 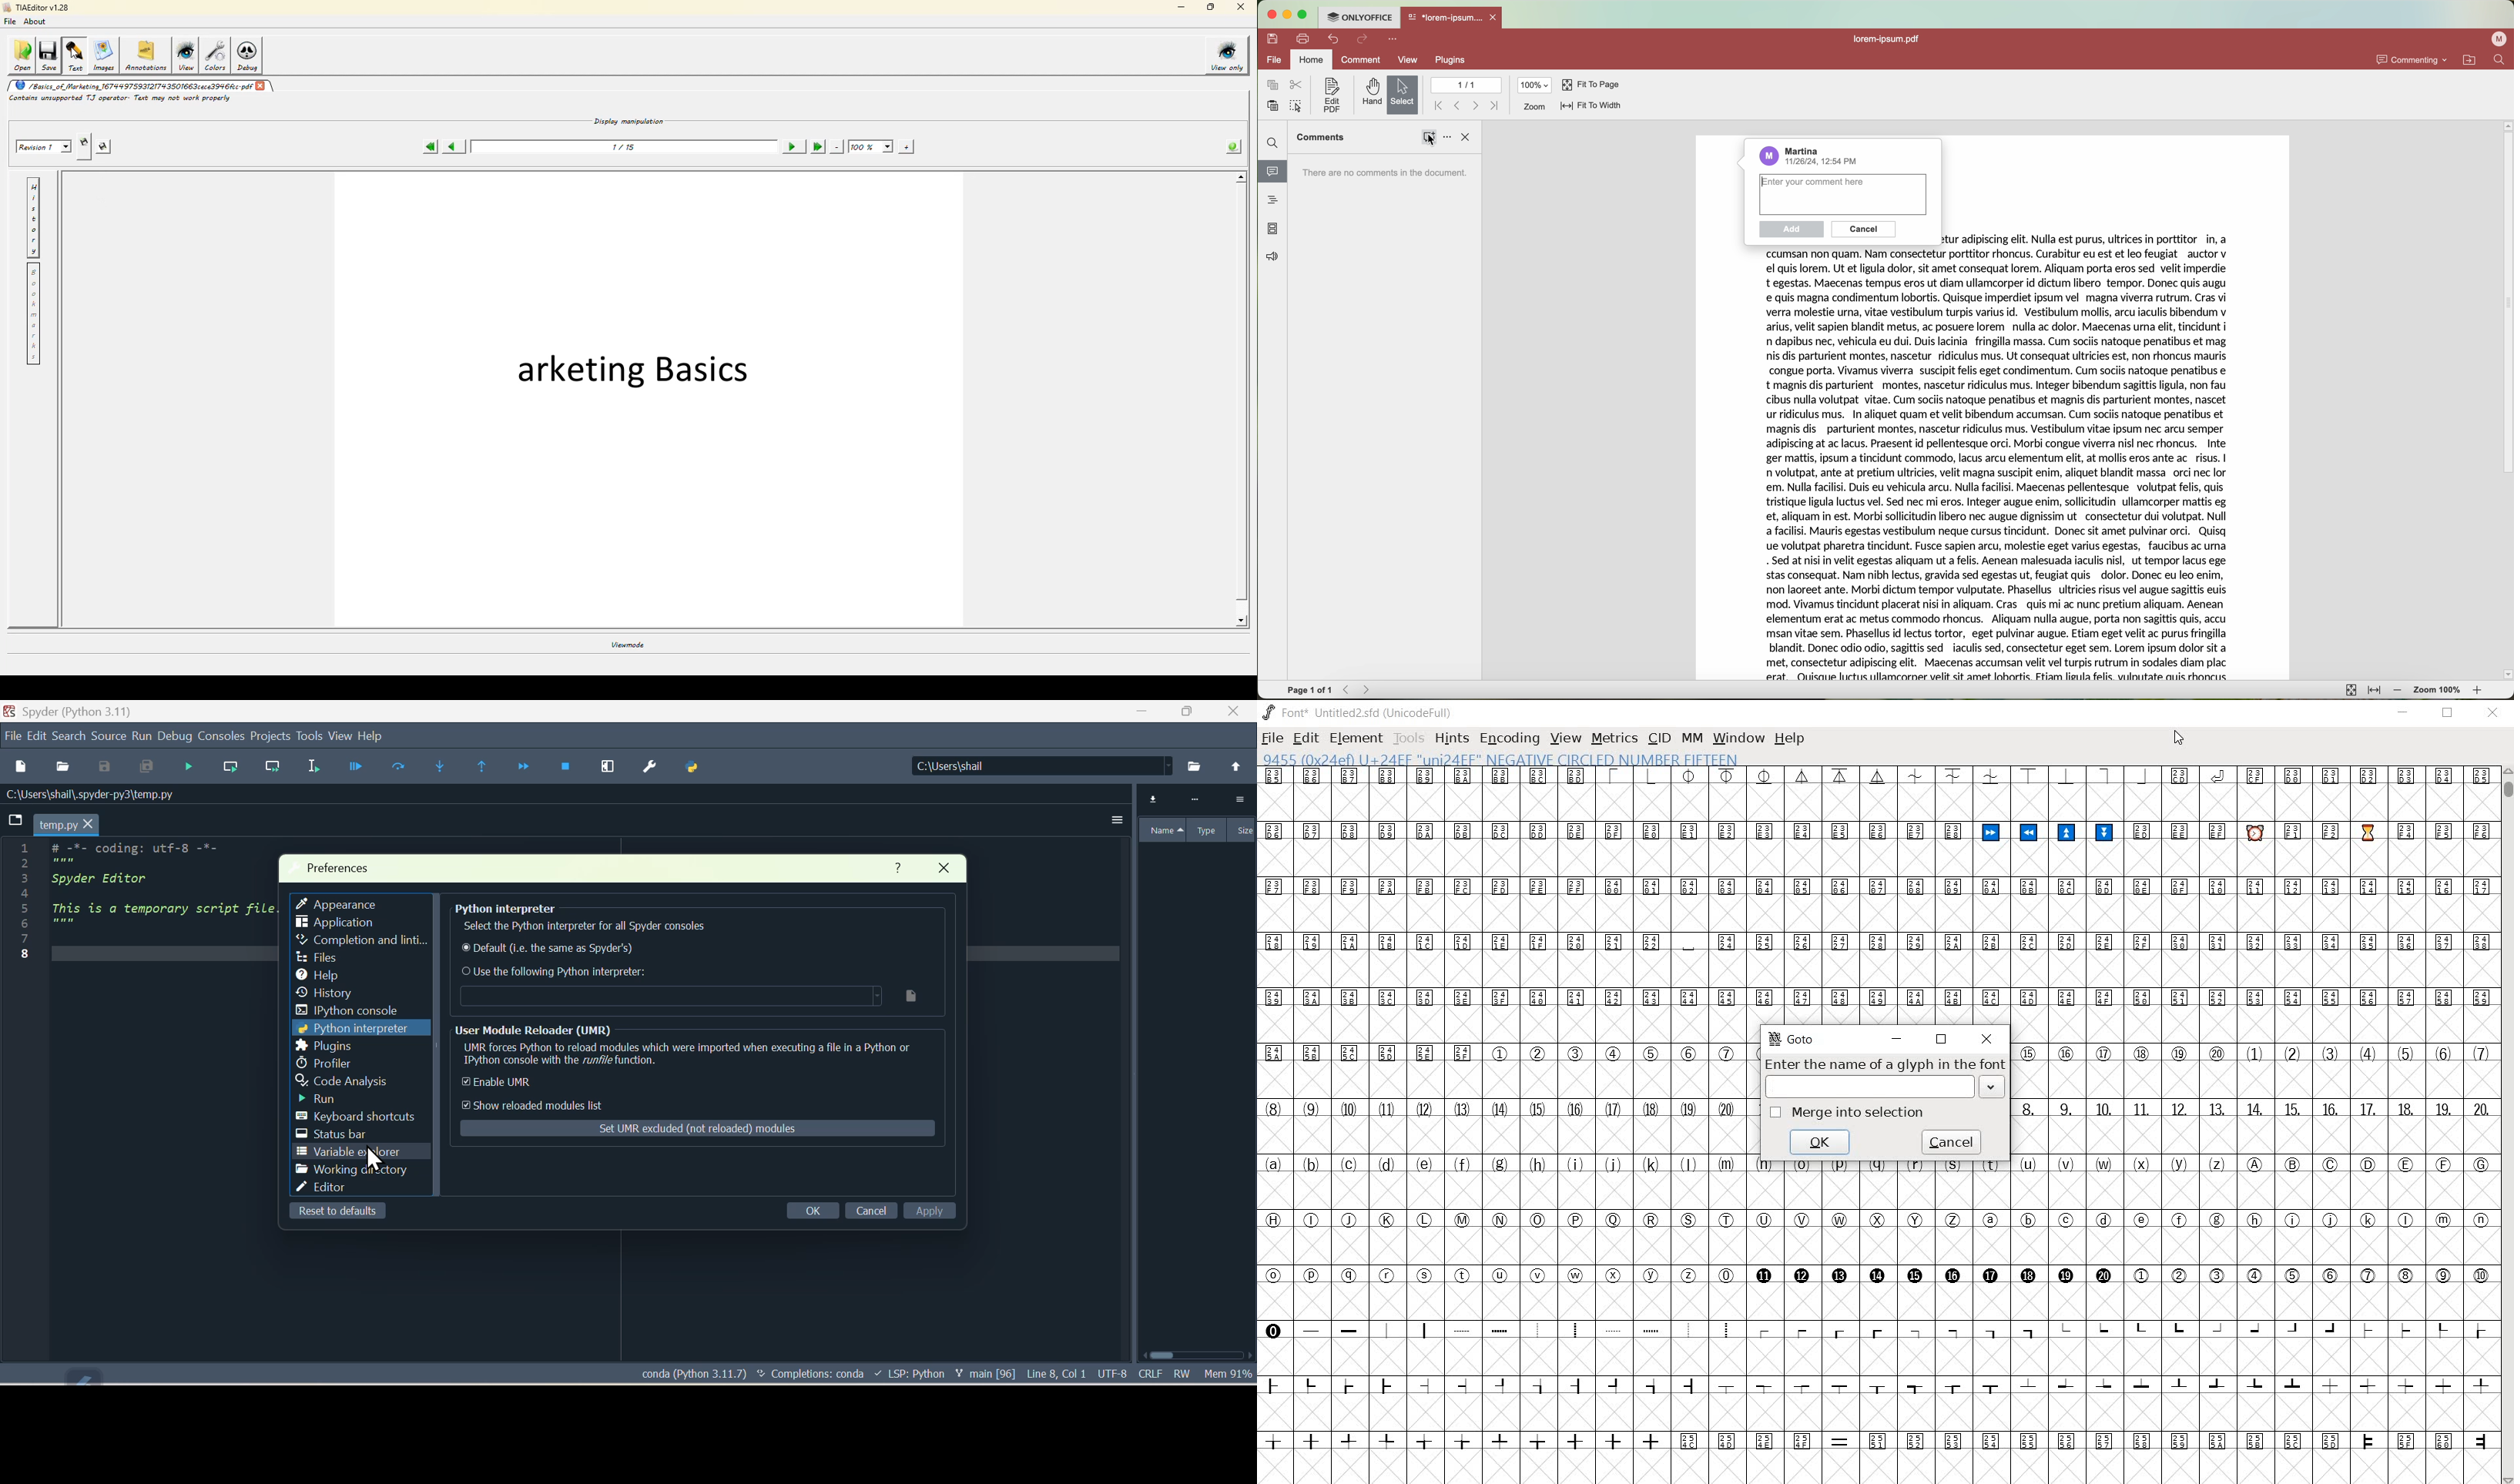 What do you see at coordinates (2438, 690) in the screenshot?
I see `zoom 100%` at bounding box center [2438, 690].